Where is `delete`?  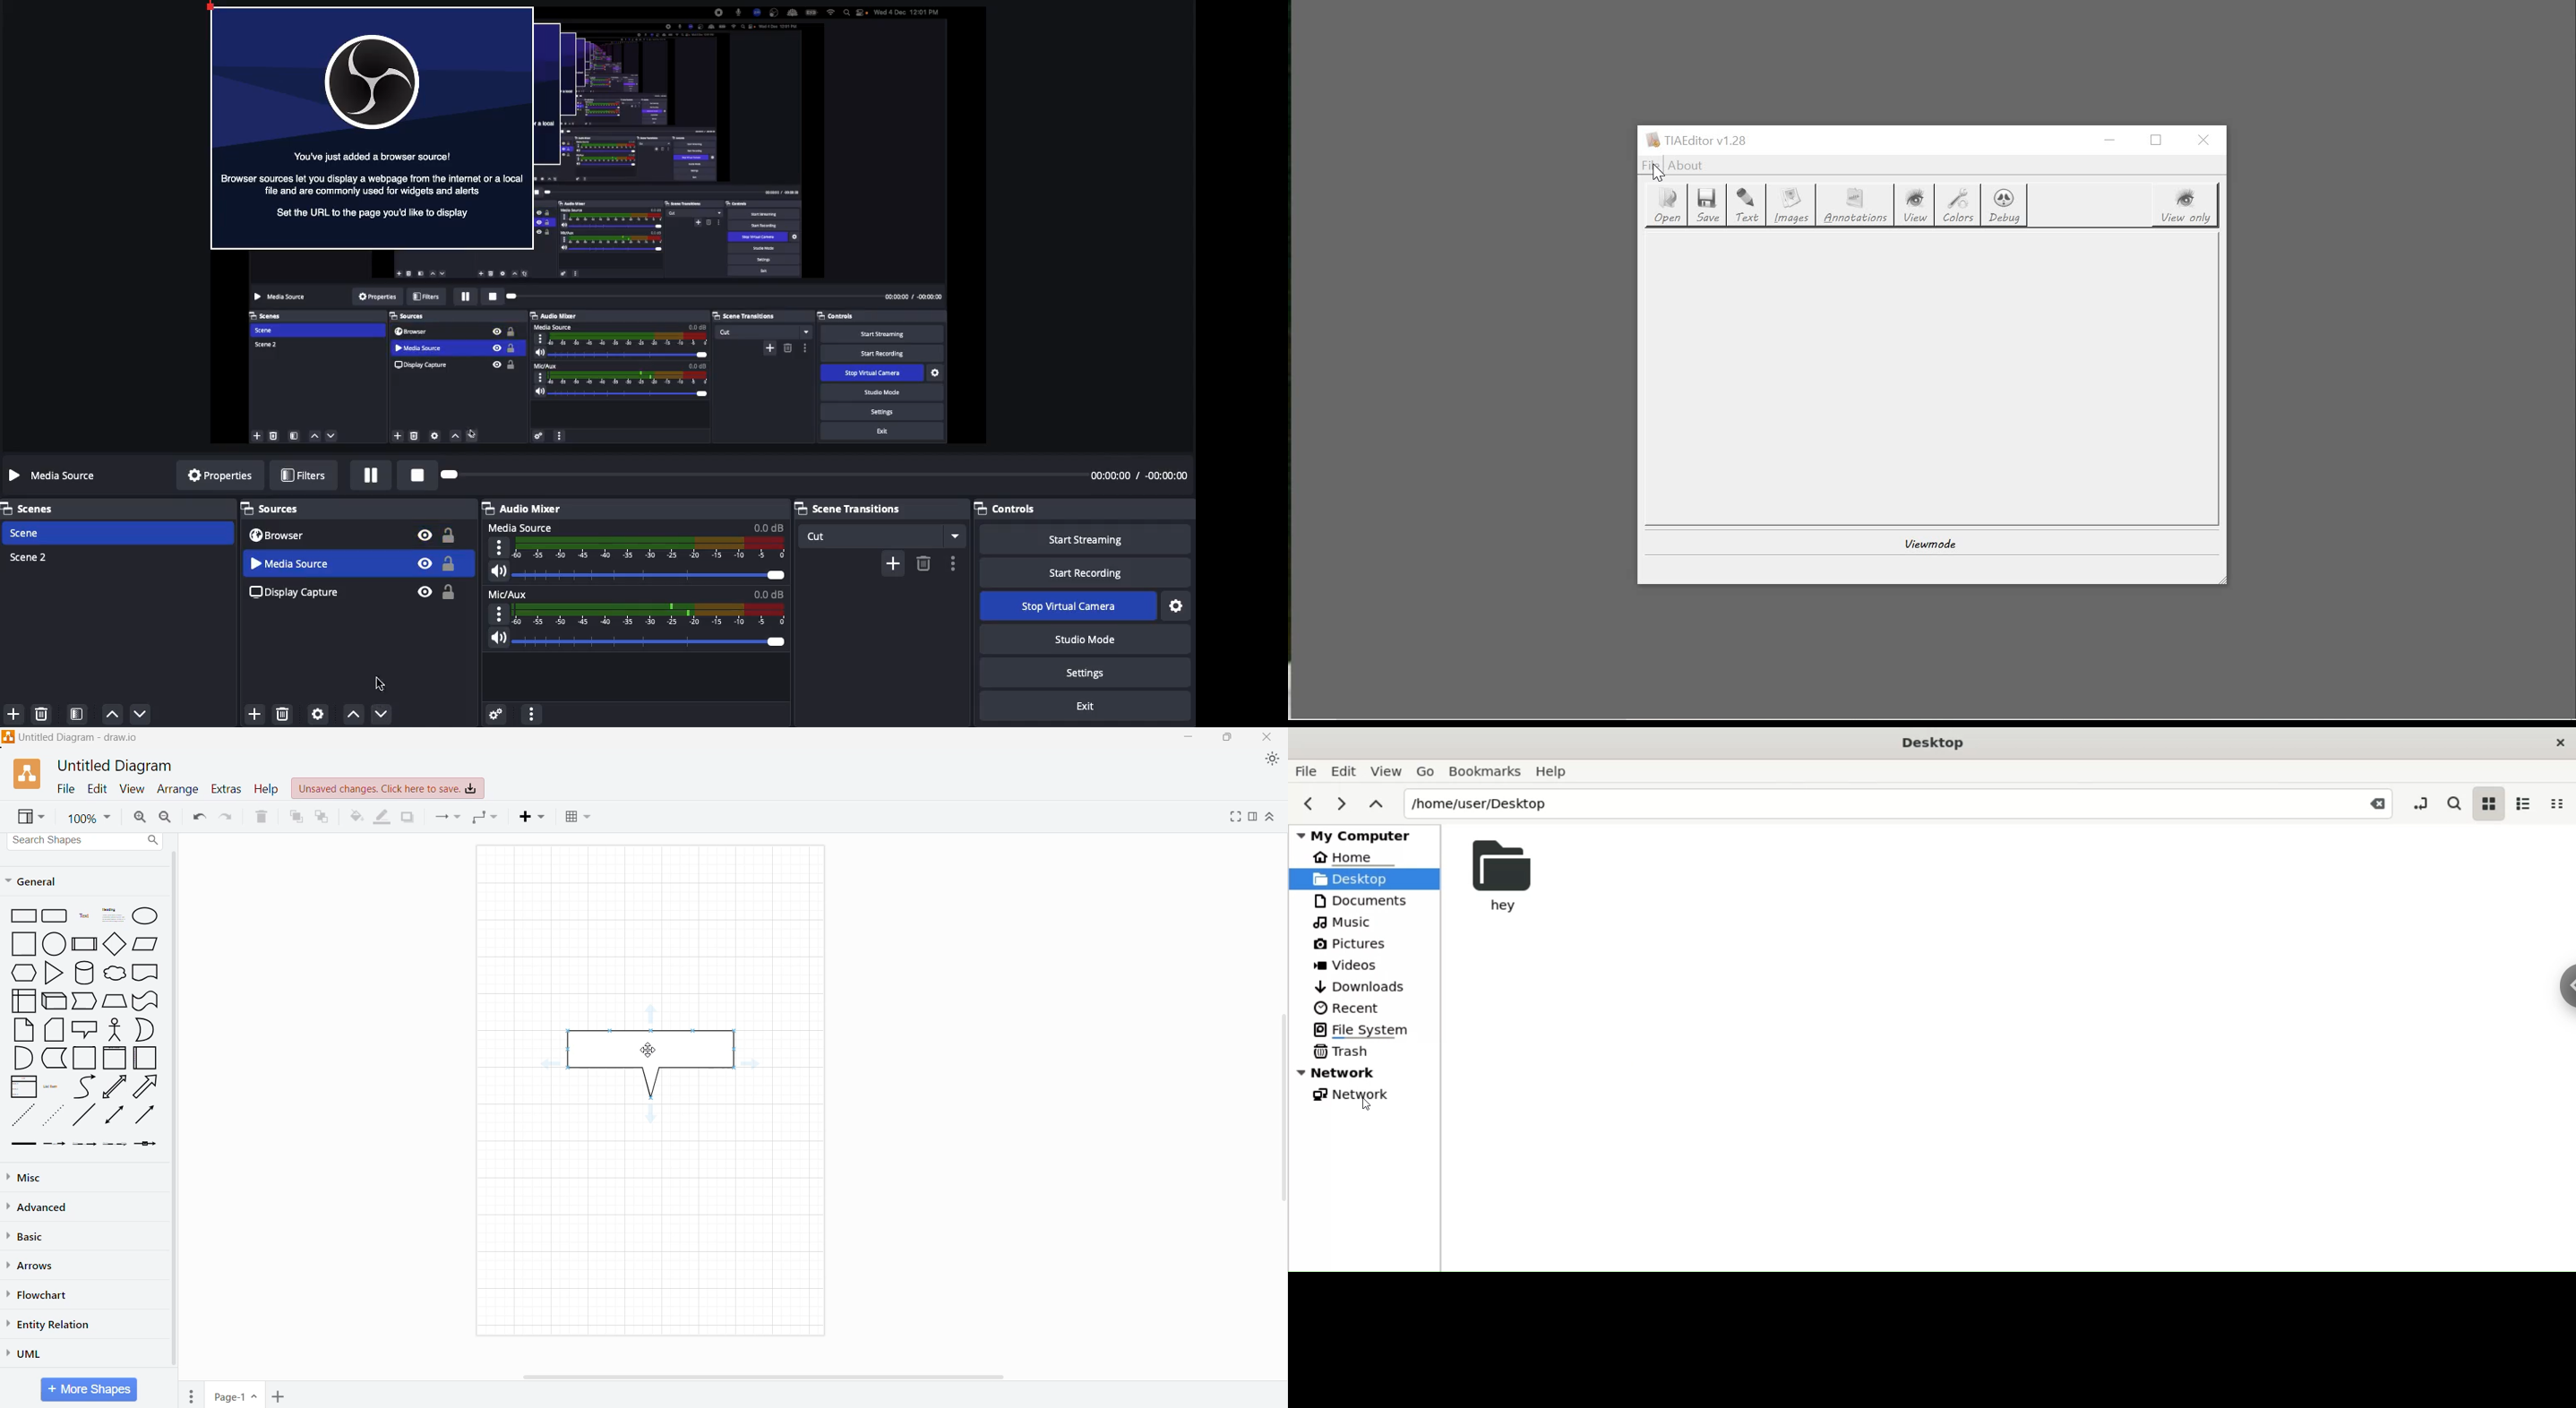
delete is located at coordinates (42, 714).